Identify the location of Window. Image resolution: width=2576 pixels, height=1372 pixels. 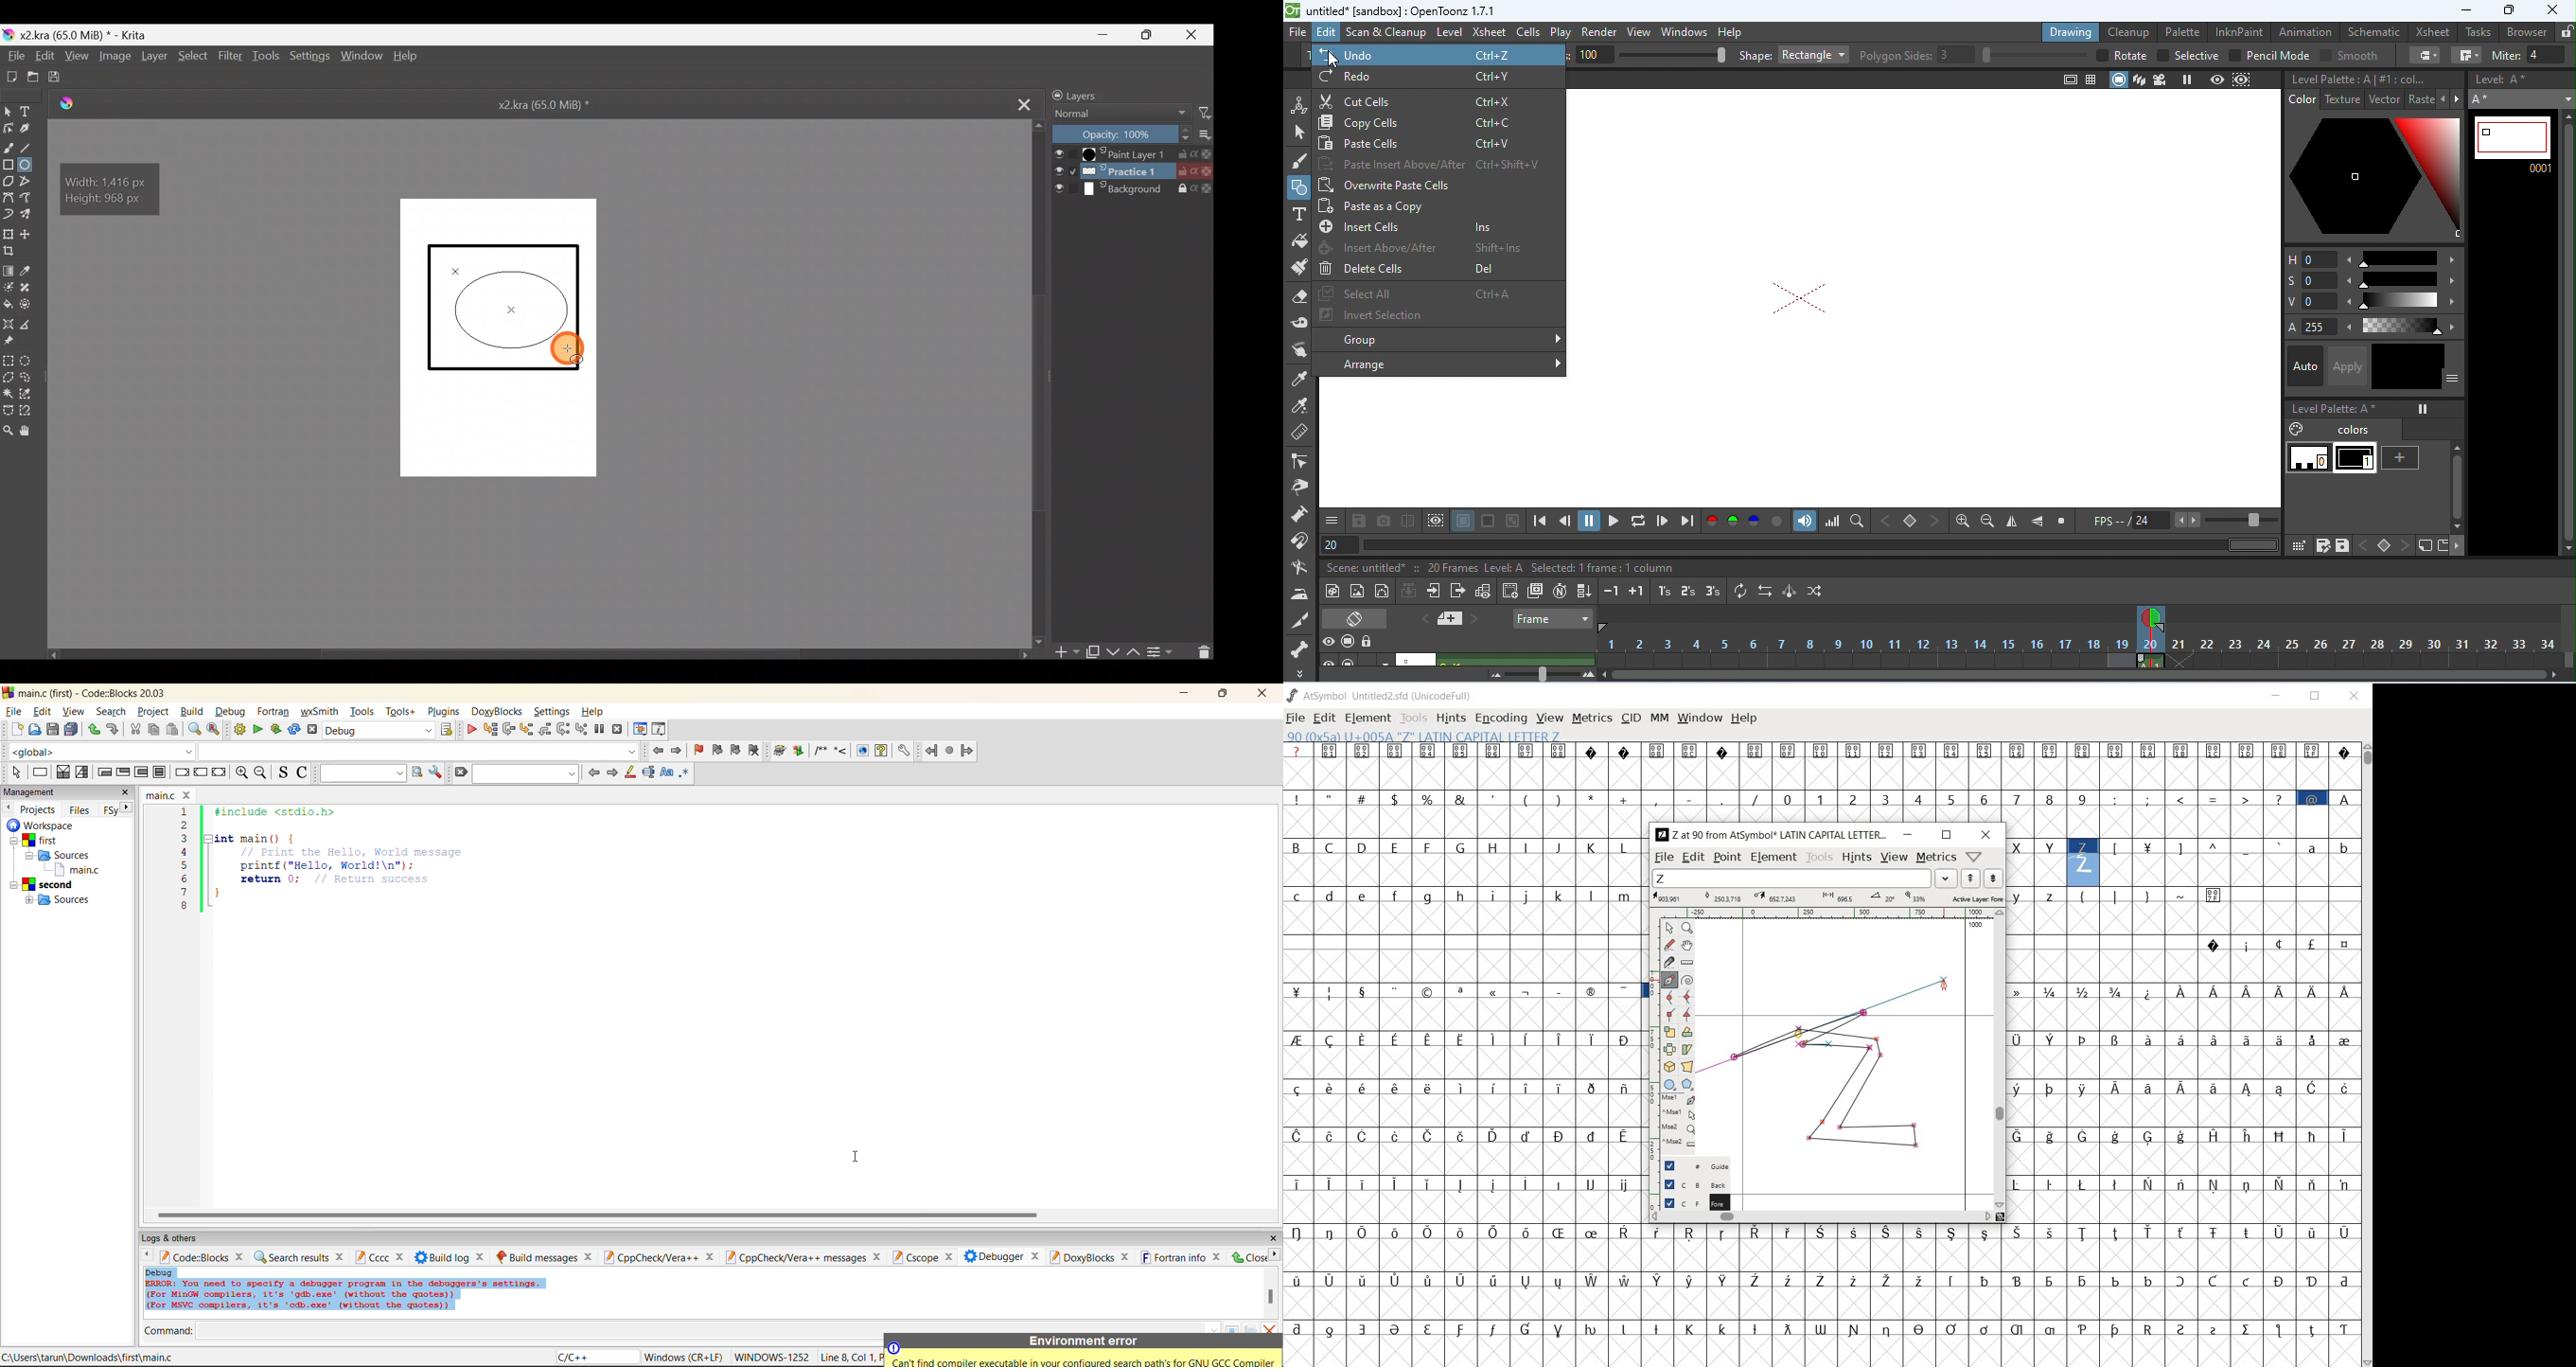
(364, 57).